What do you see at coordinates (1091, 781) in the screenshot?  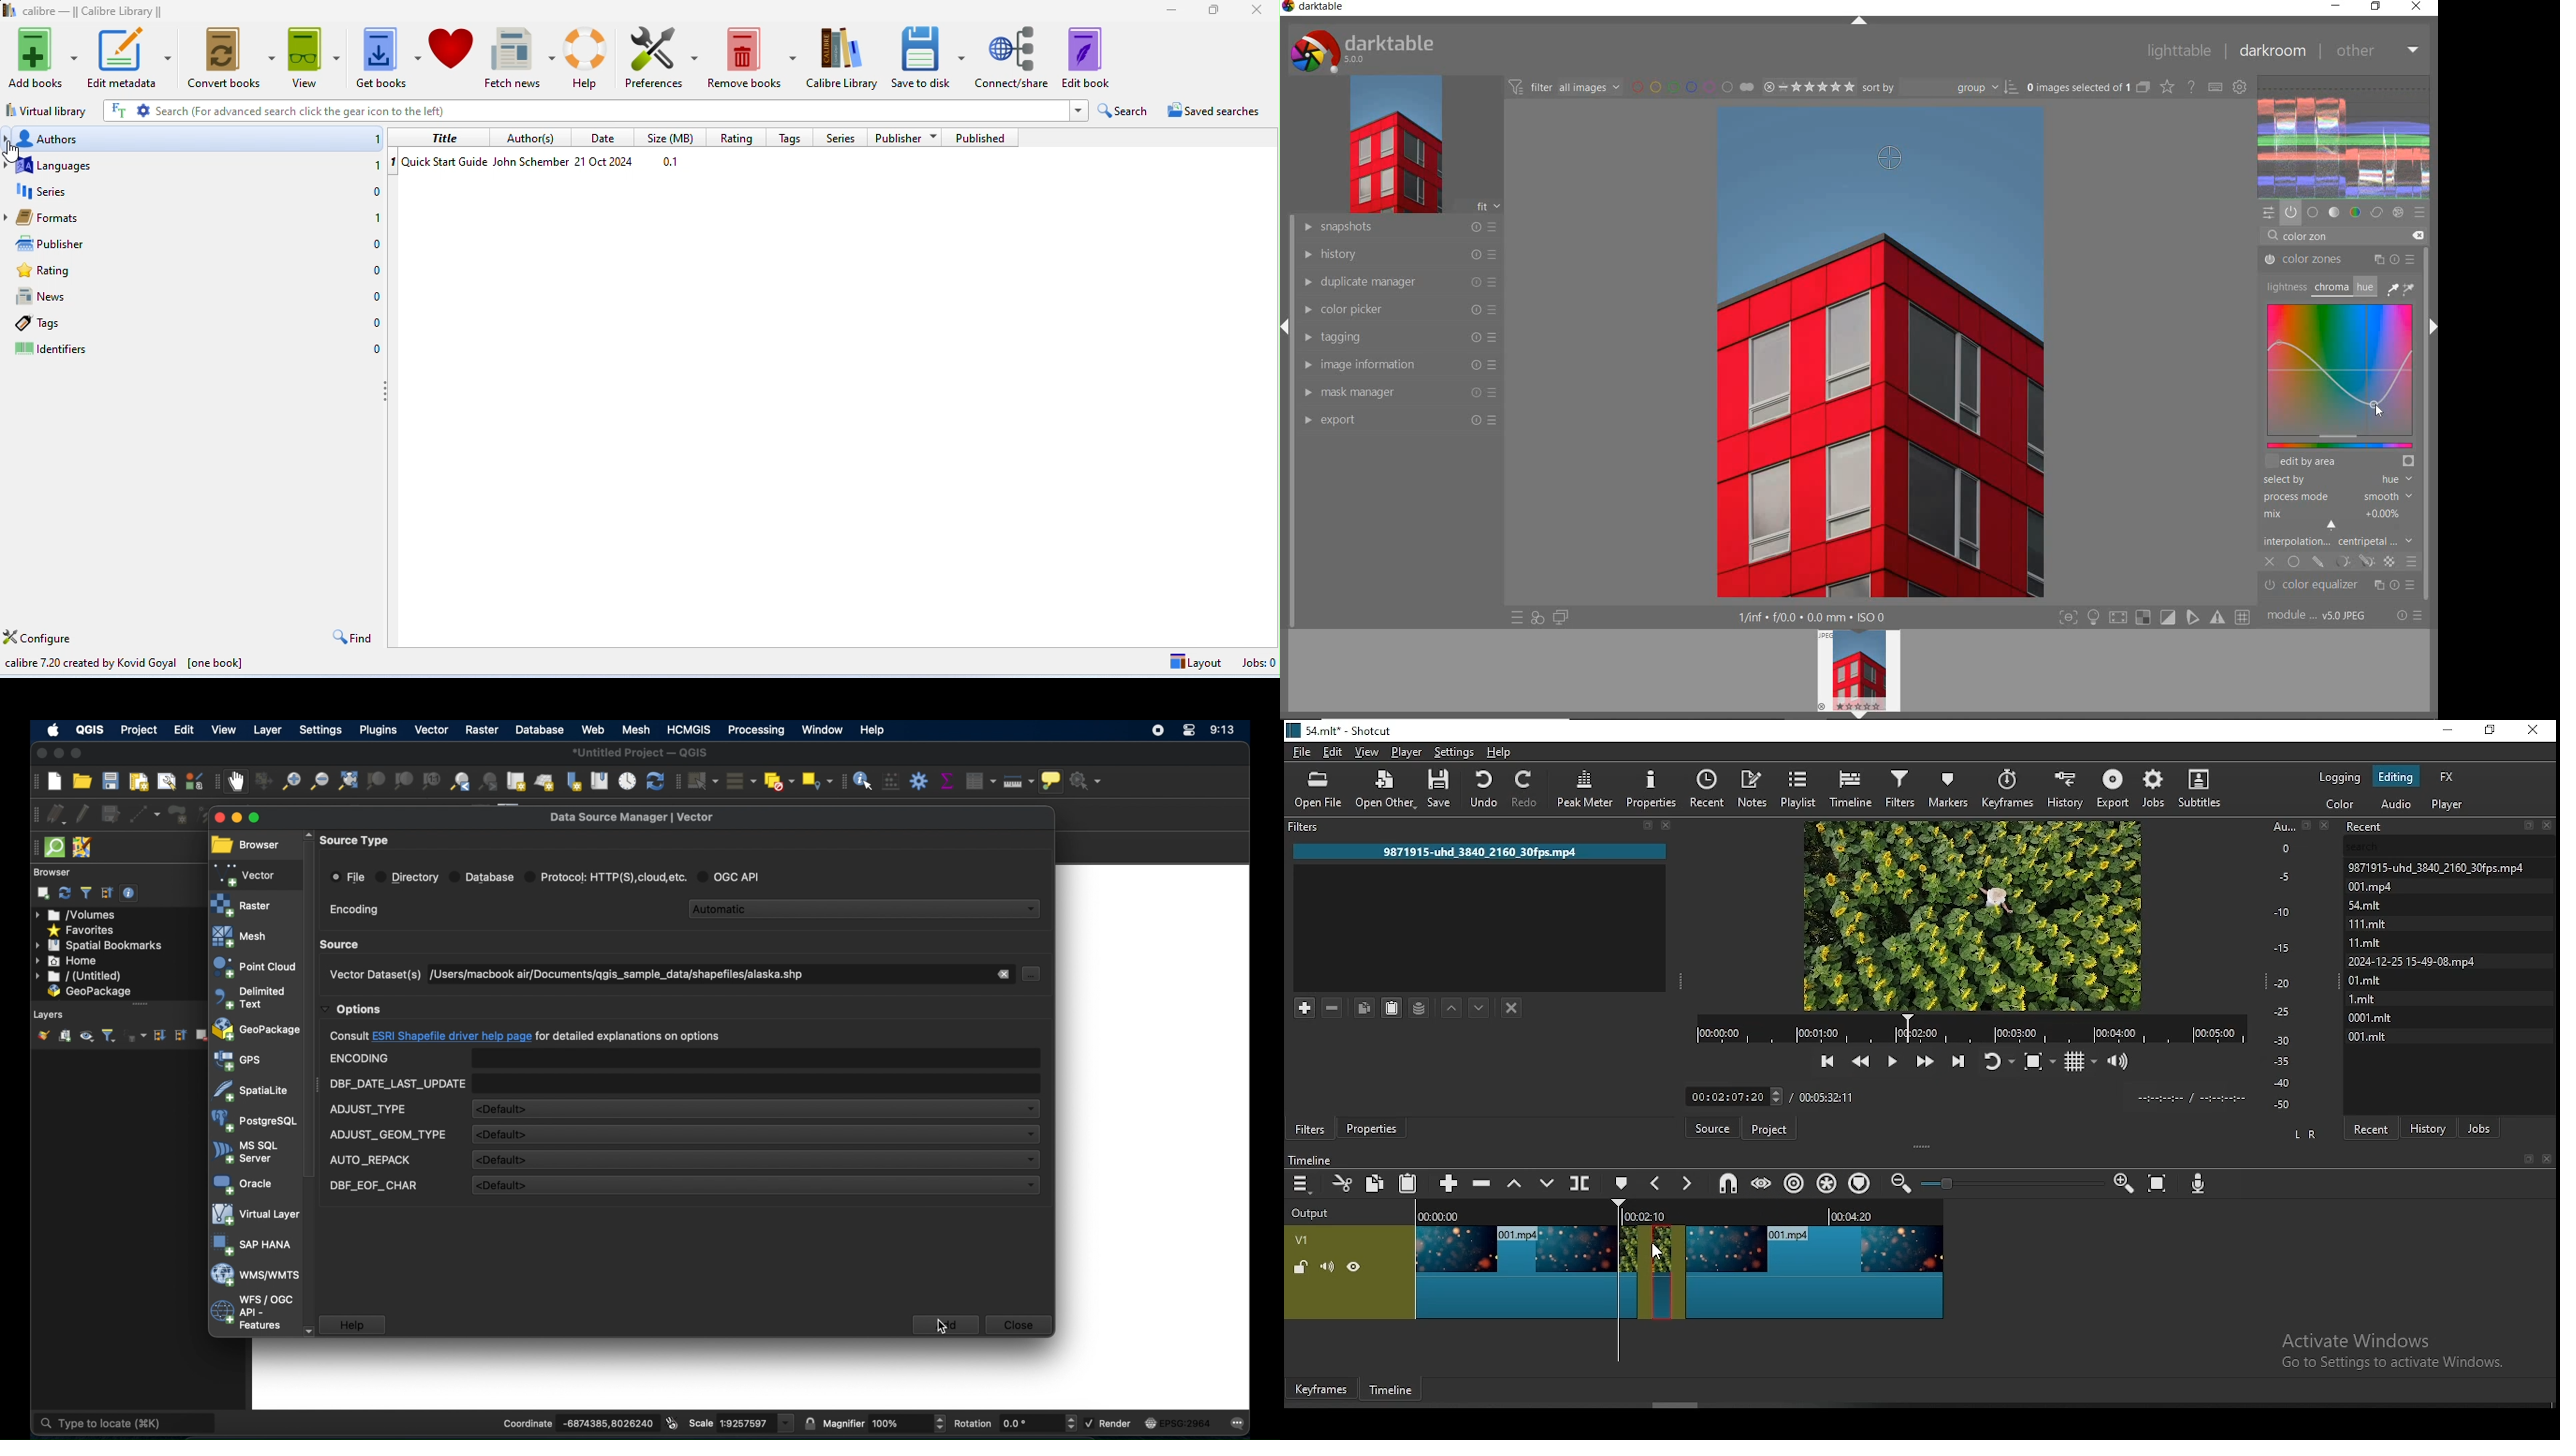 I see `no action selected` at bounding box center [1091, 781].